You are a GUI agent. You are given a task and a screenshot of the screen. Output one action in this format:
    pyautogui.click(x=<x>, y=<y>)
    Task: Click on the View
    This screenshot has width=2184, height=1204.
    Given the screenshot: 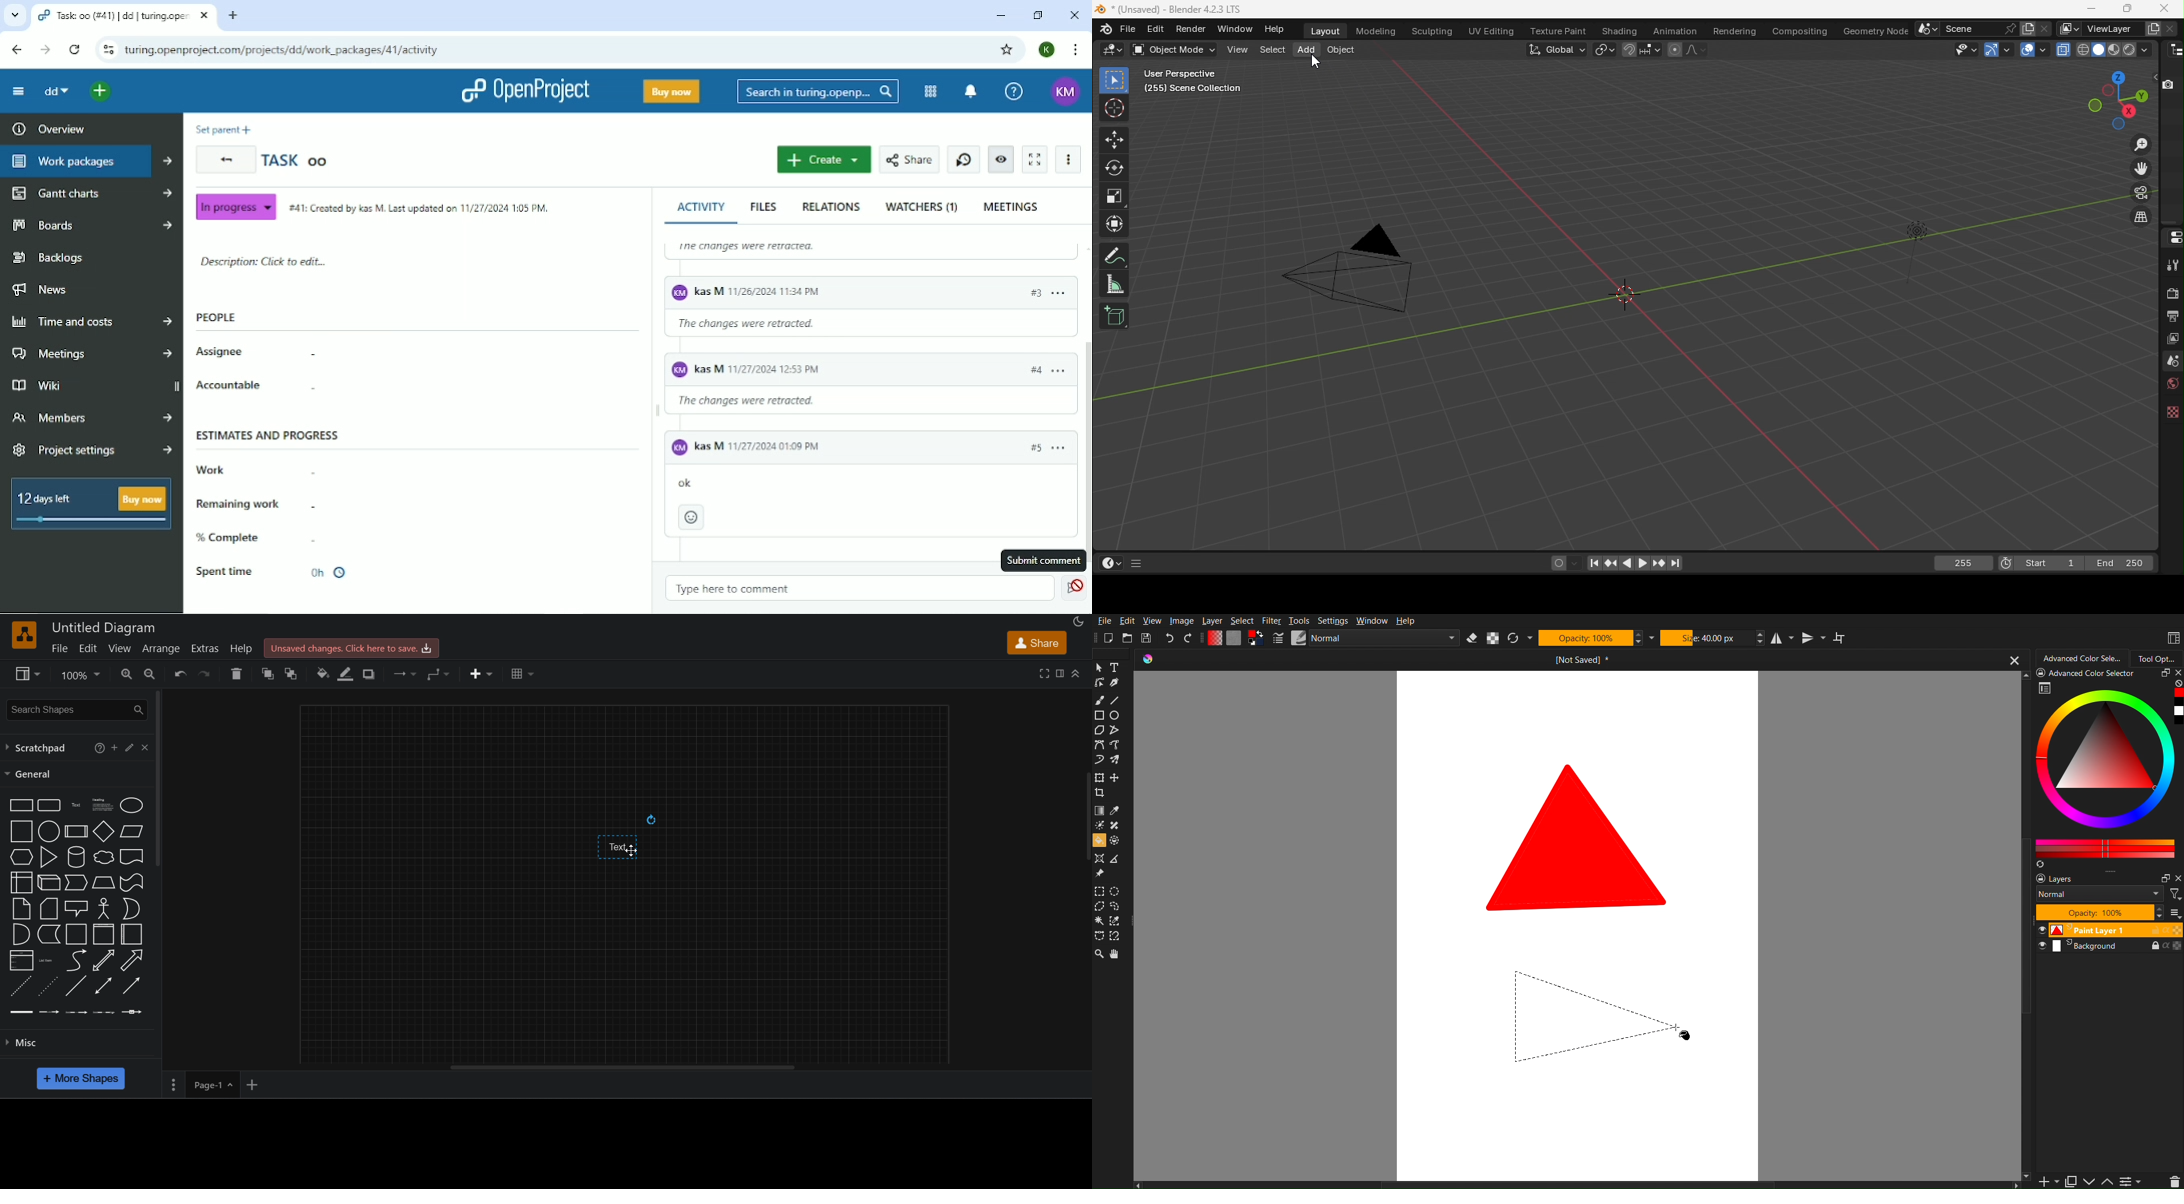 What is the action you would take?
    pyautogui.click(x=1155, y=621)
    